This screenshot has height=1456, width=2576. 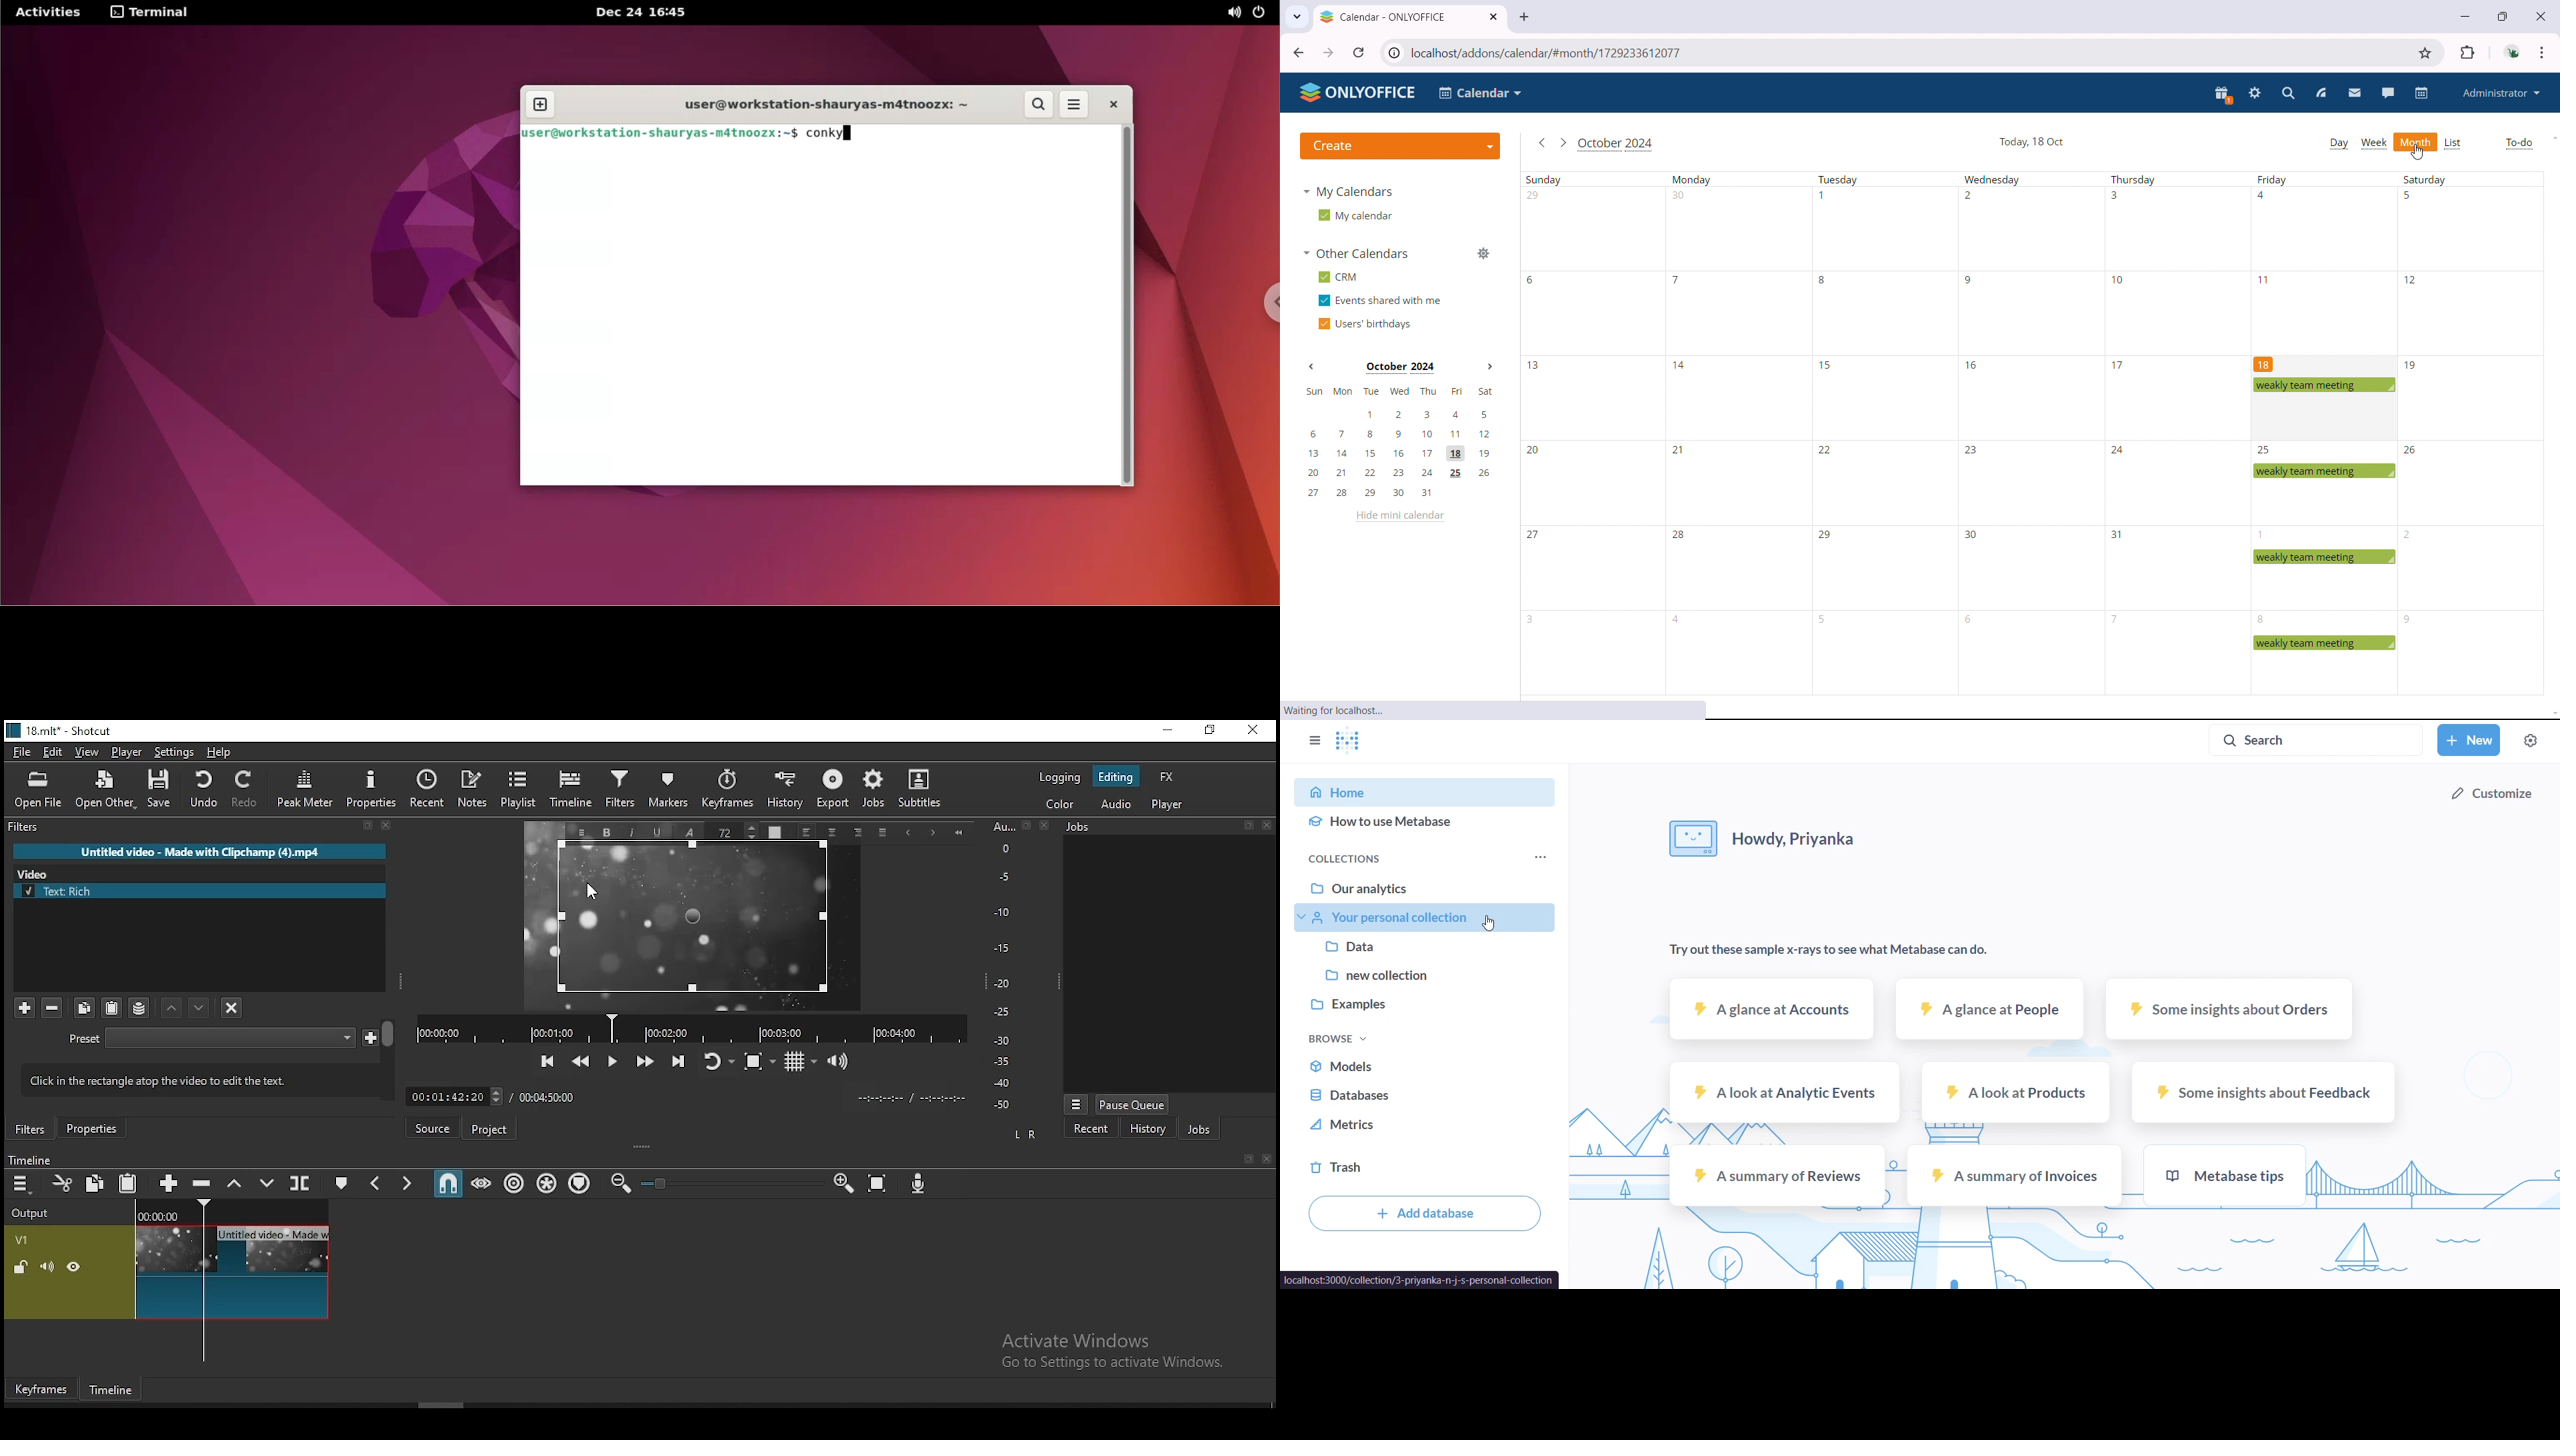 What do you see at coordinates (1777, 1175) in the screenshot?
I see `a summary of reviews` at bounding box center [1777, 1175].